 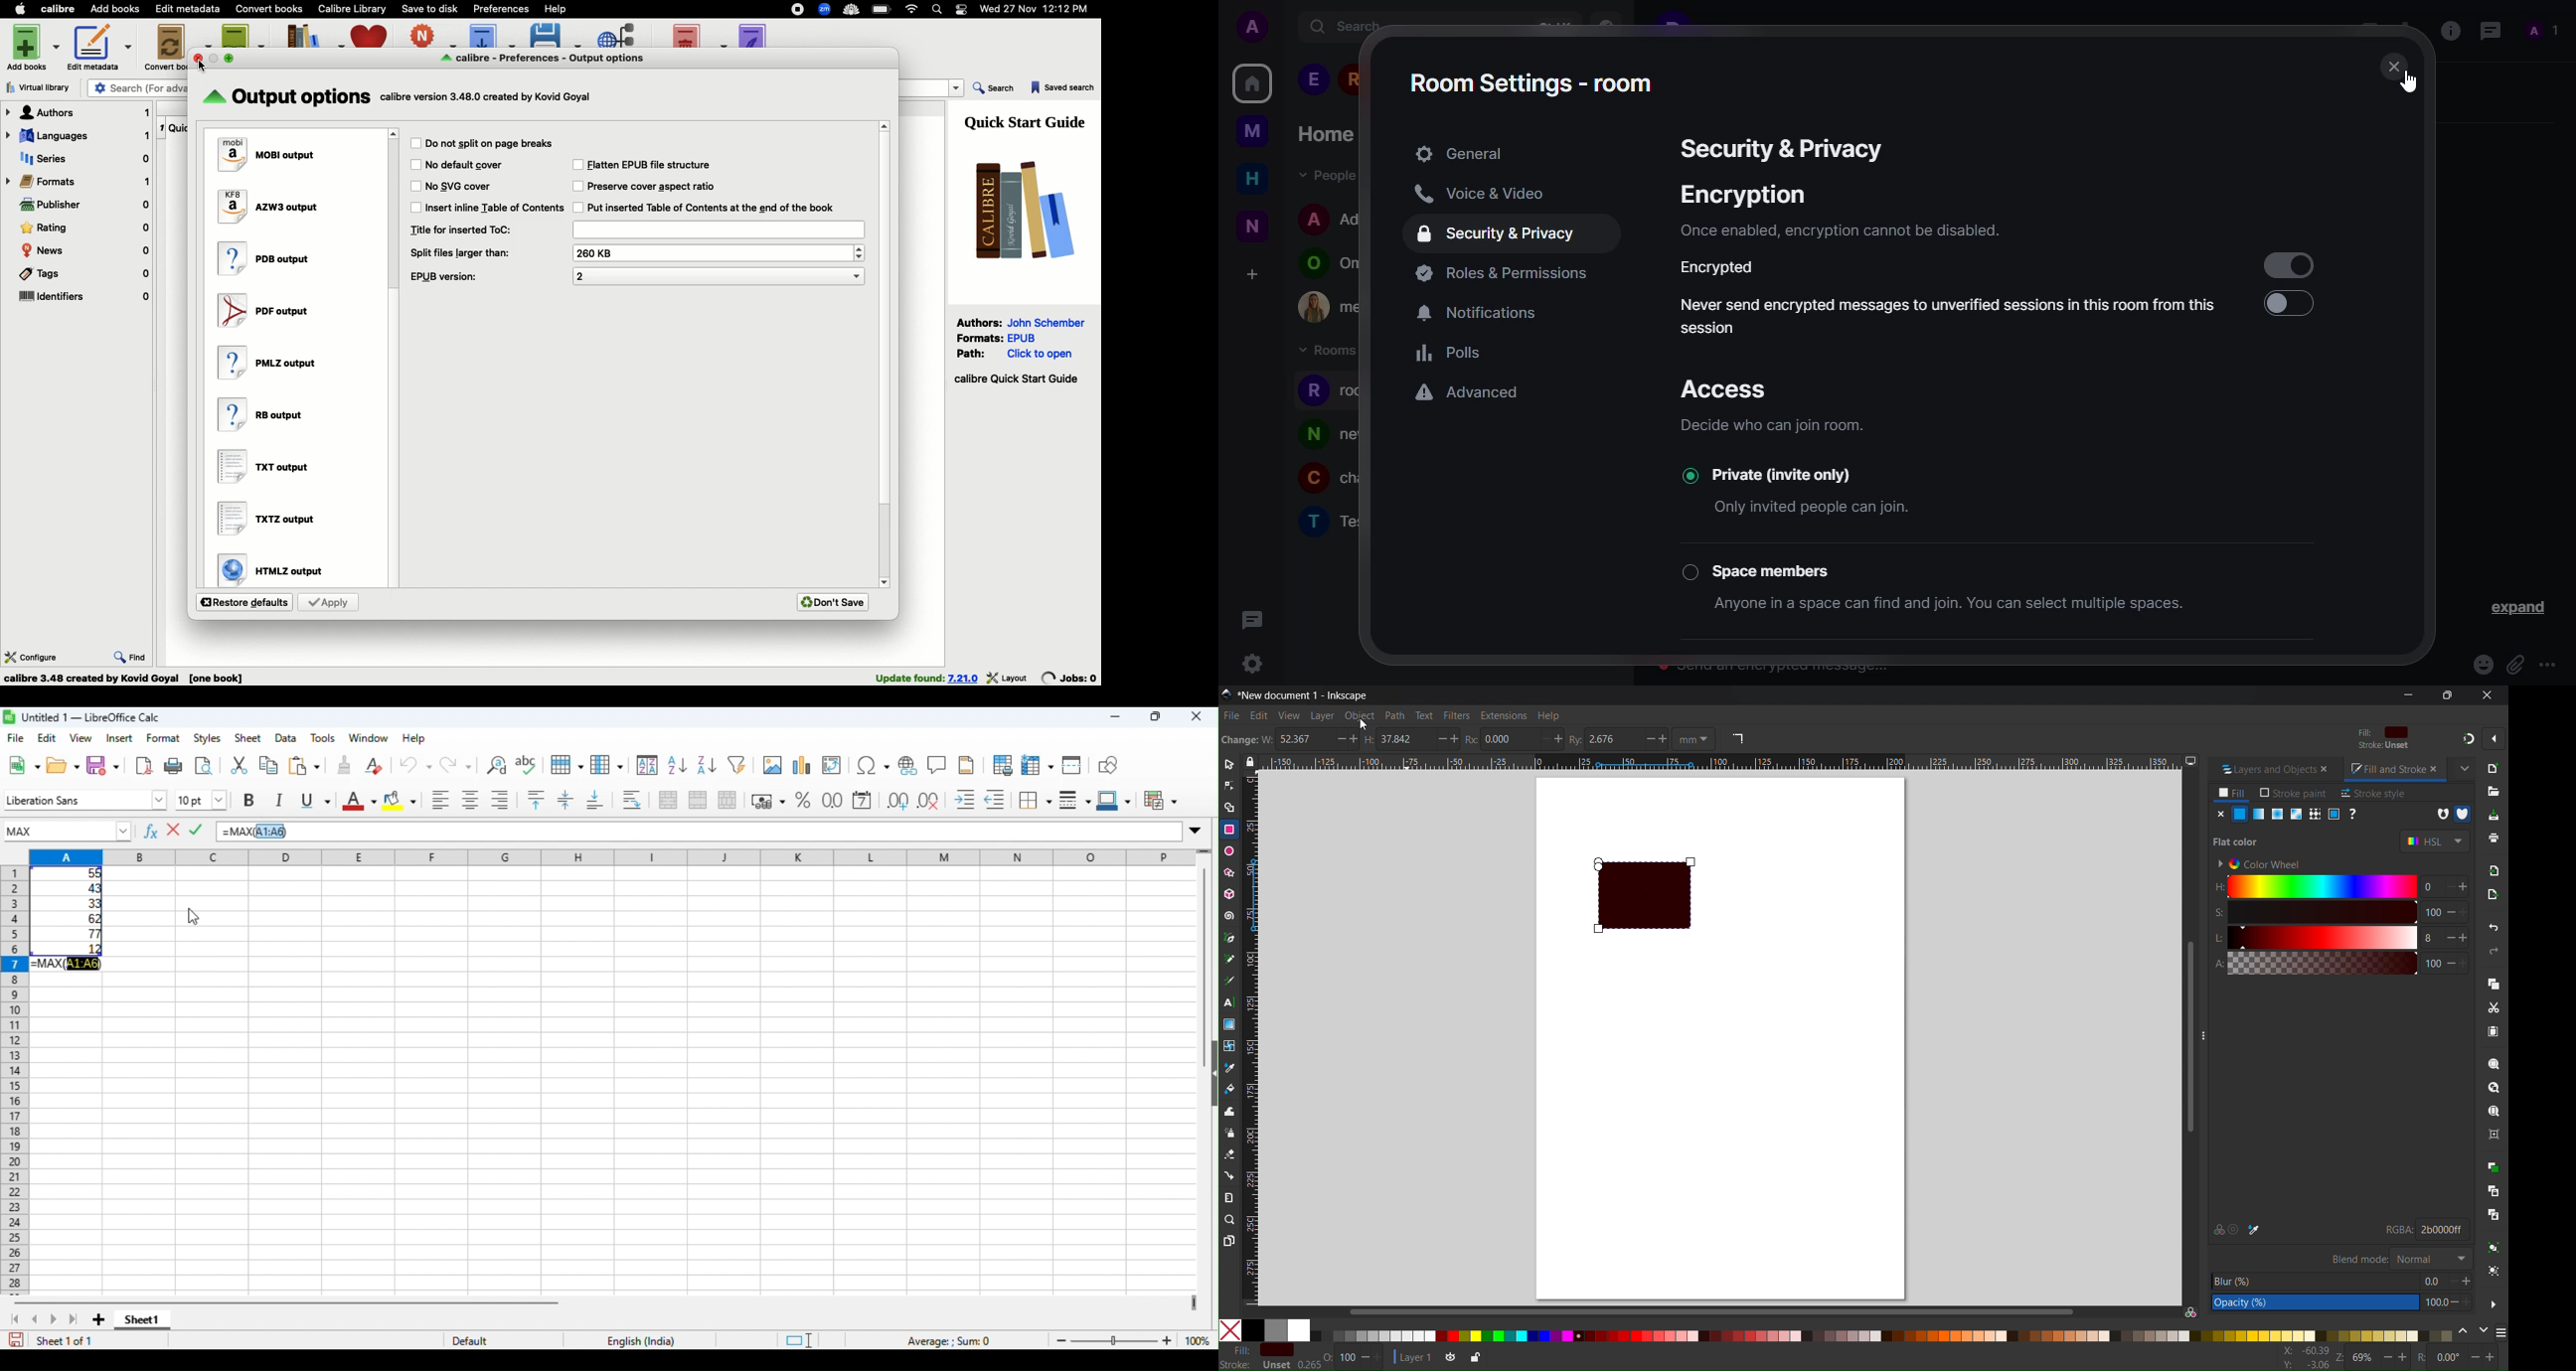 I want to click on Checkbox, so click(x=416, y=164).